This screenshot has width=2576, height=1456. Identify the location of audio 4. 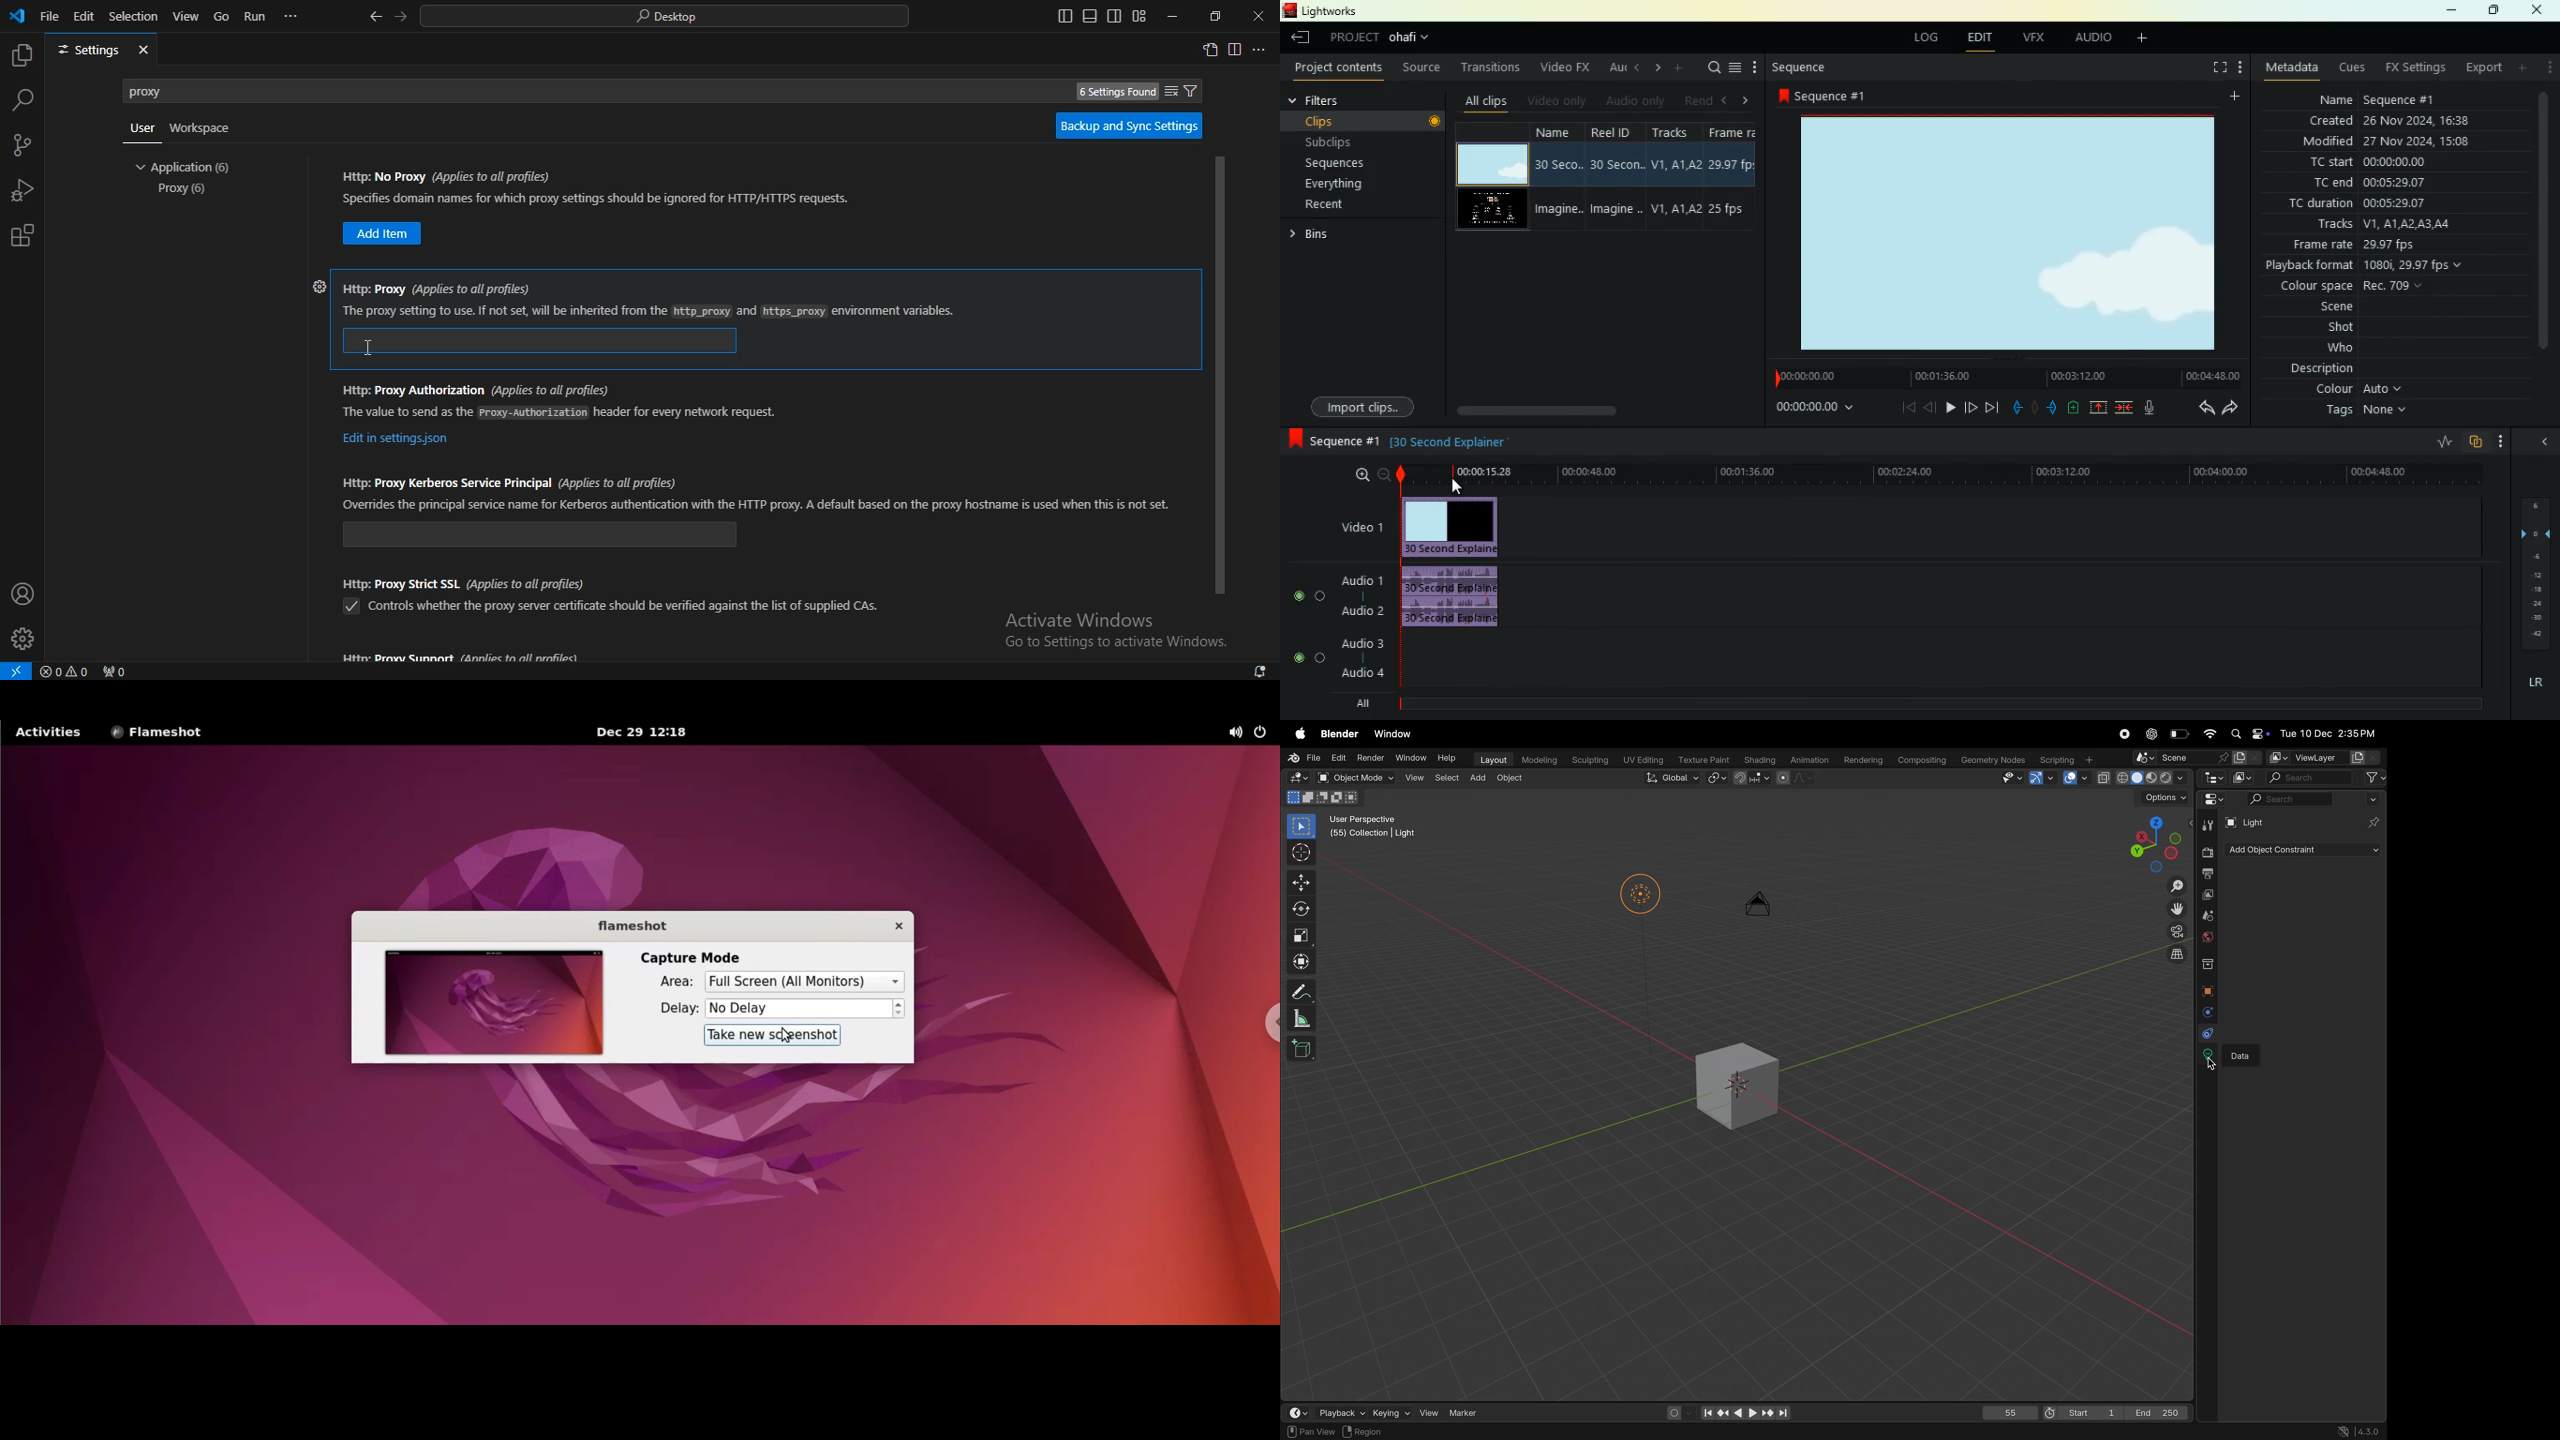
(1355, 674).